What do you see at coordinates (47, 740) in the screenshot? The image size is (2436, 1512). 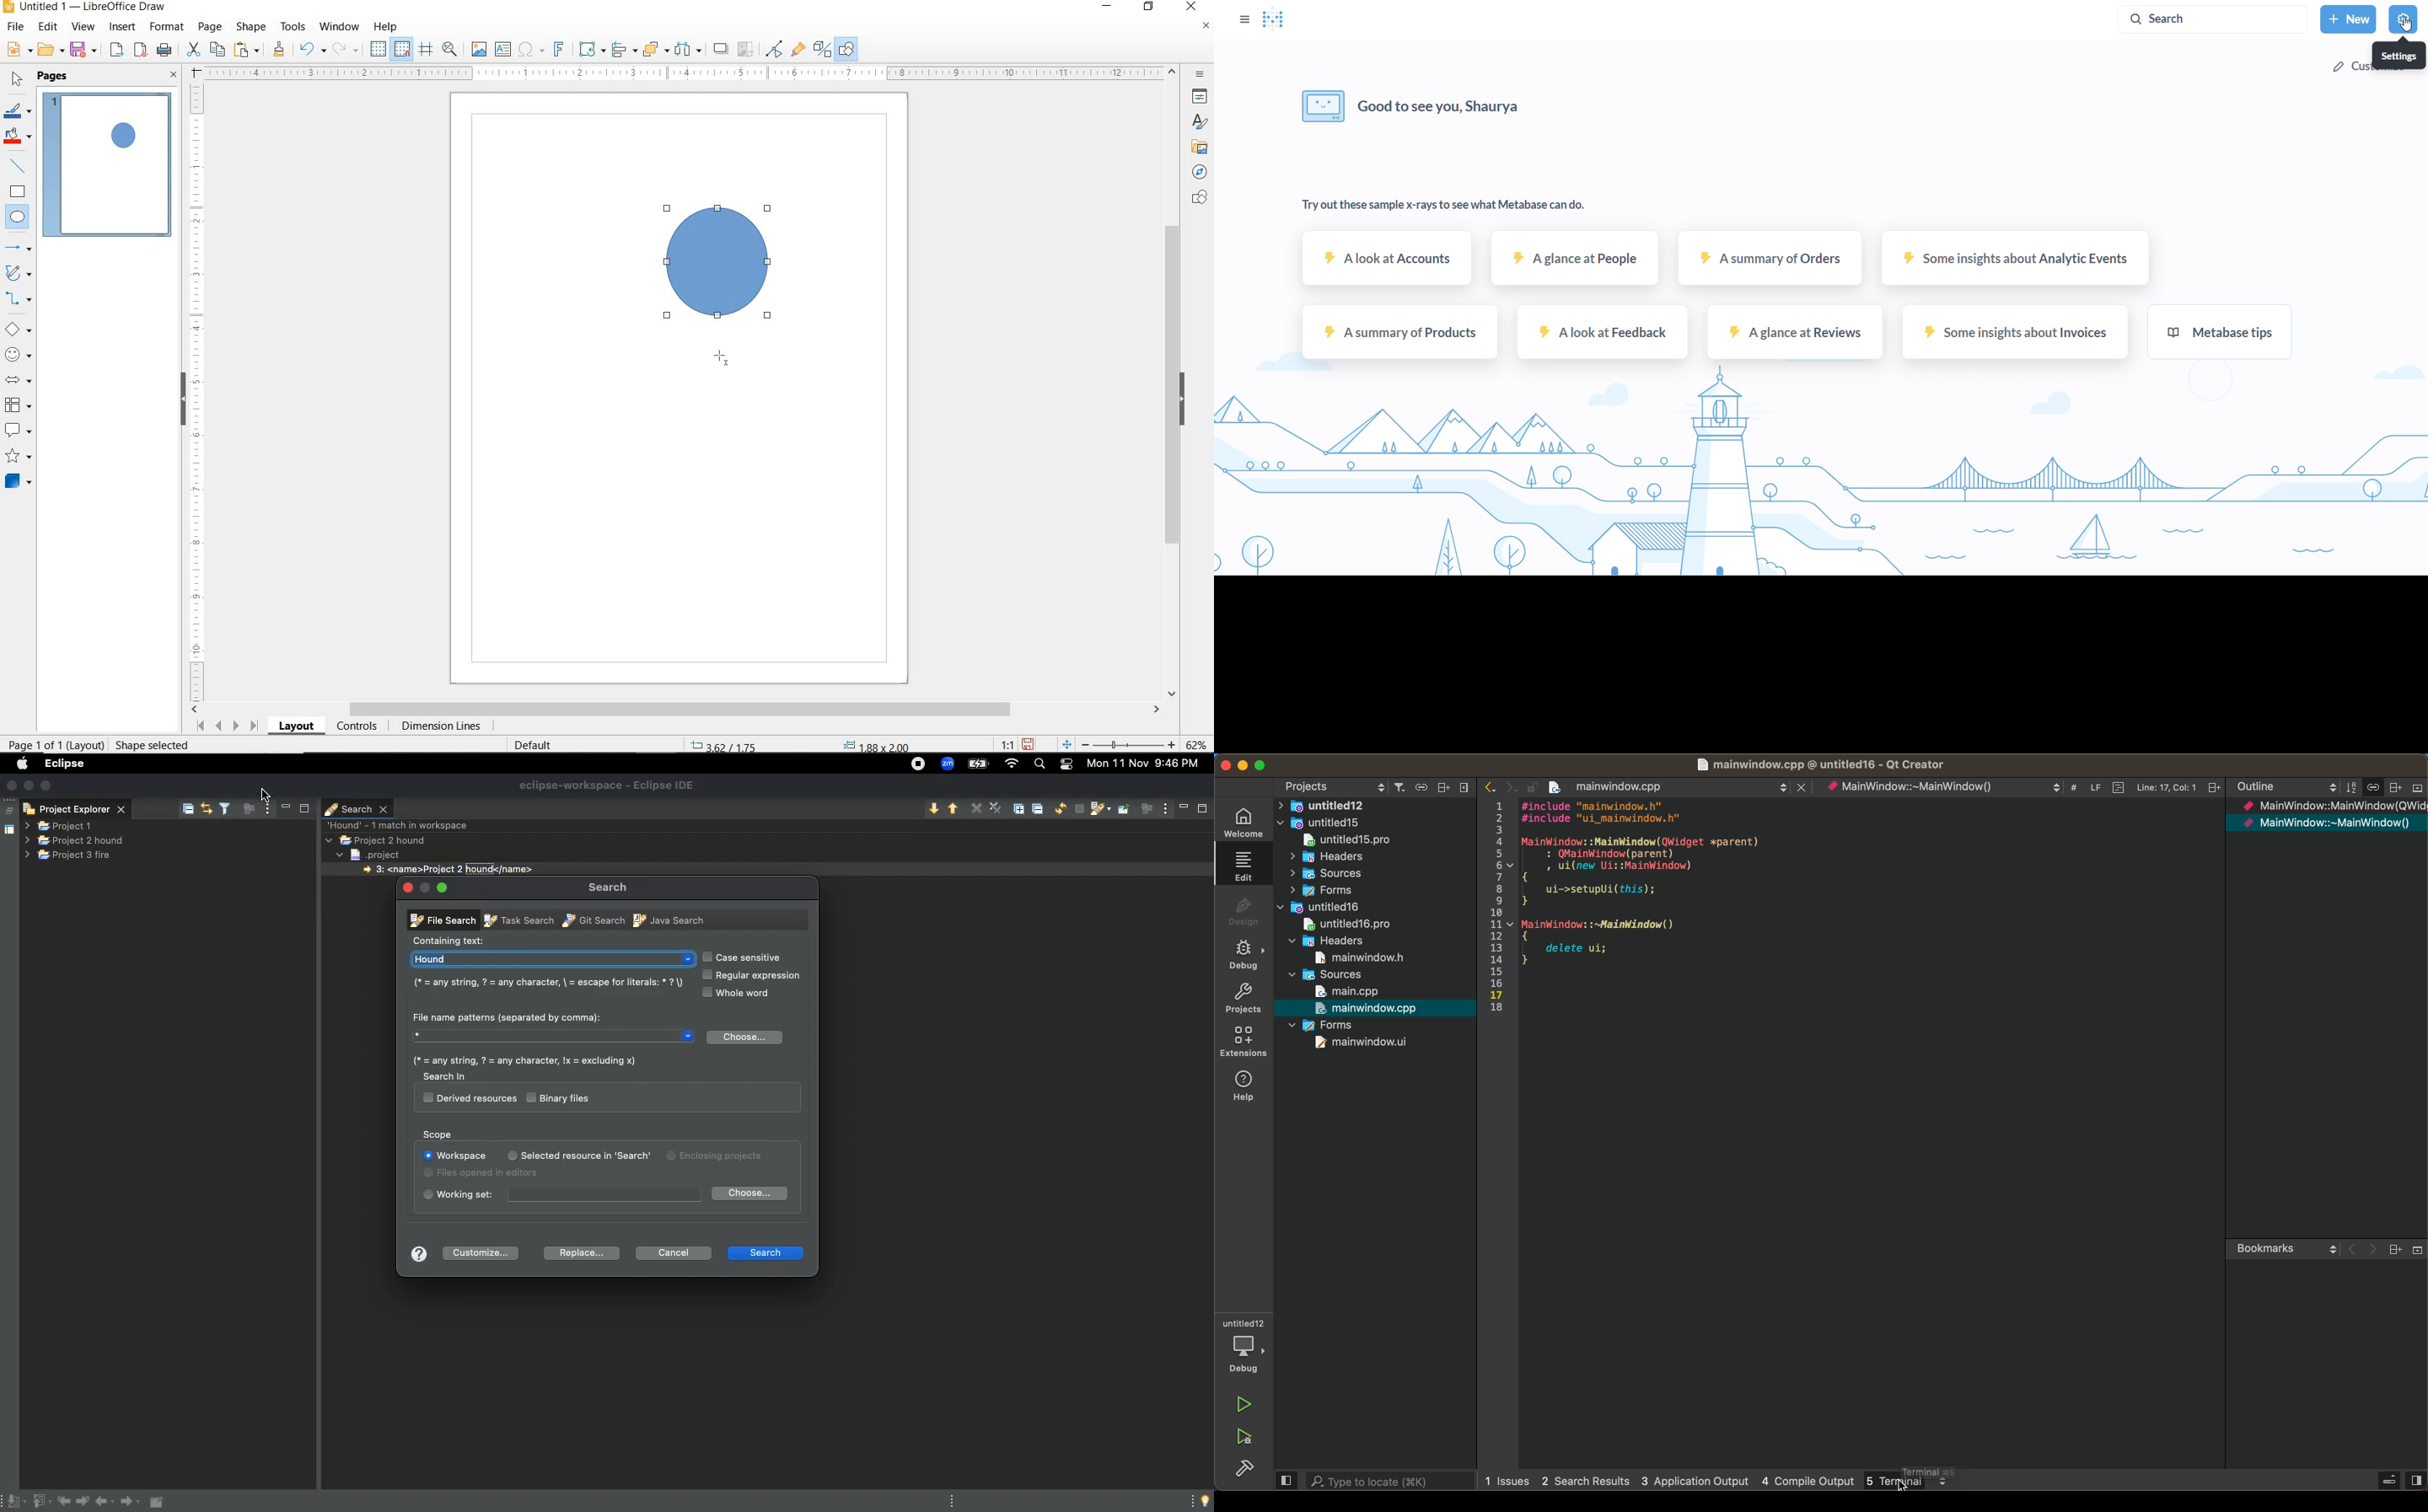 I see `PAGE 1 O 1` at bounding box center [47, 740].